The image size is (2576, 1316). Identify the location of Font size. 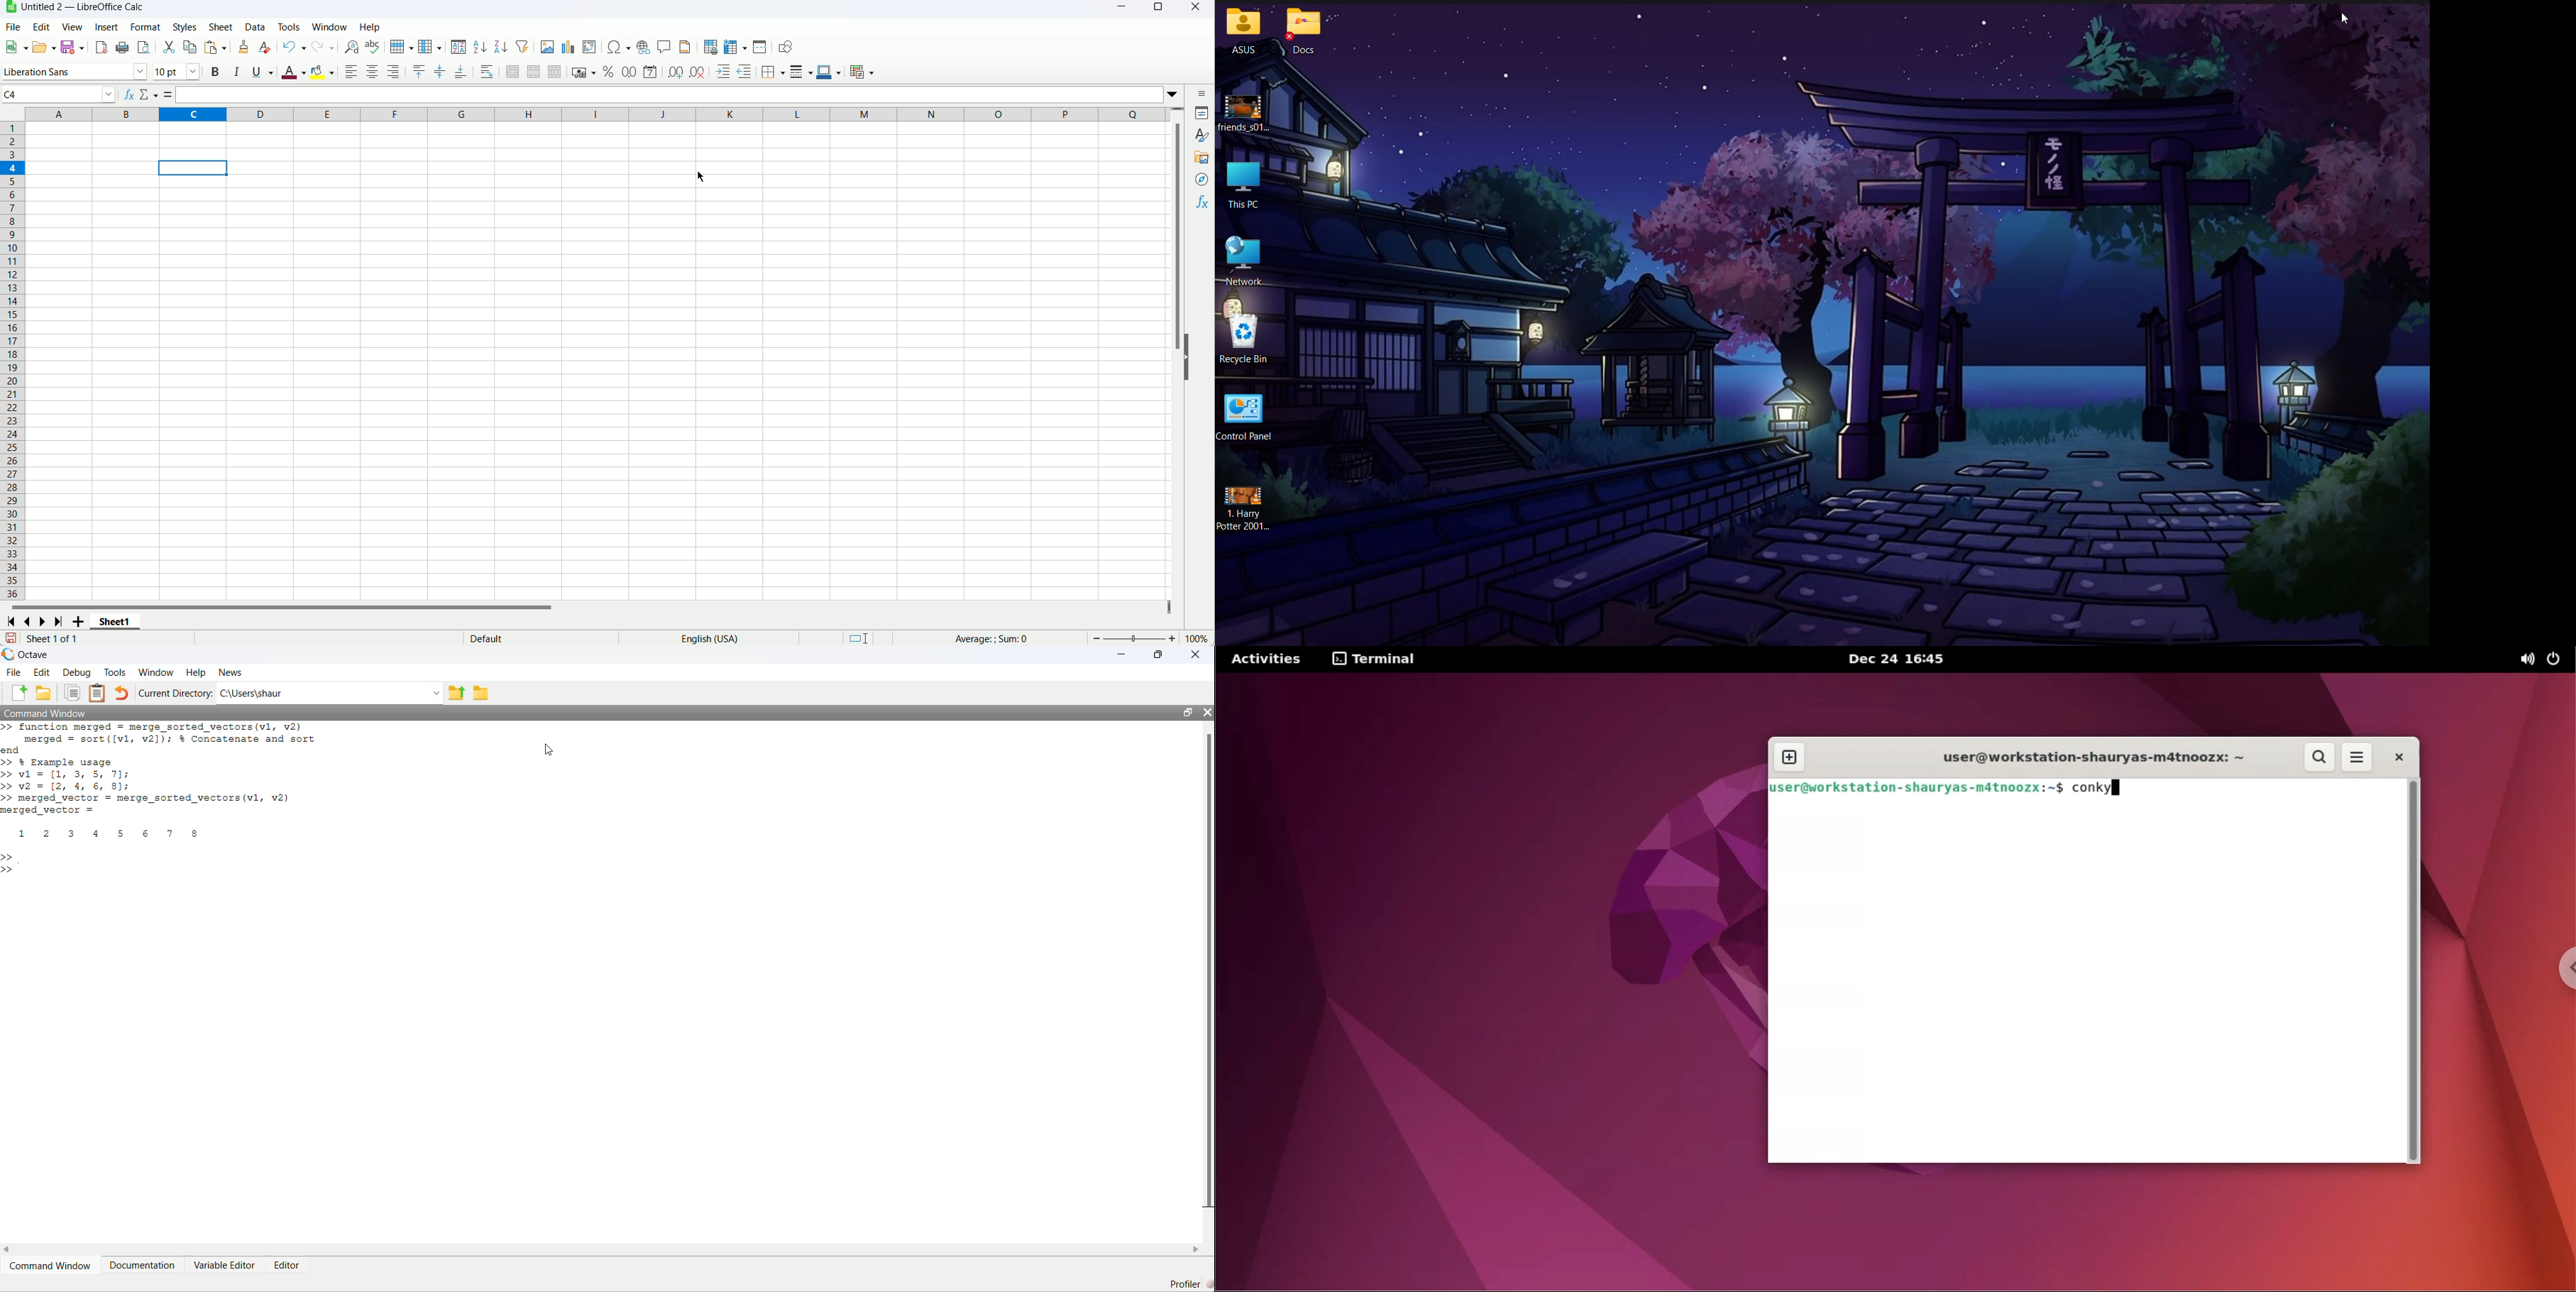
(177, 72).